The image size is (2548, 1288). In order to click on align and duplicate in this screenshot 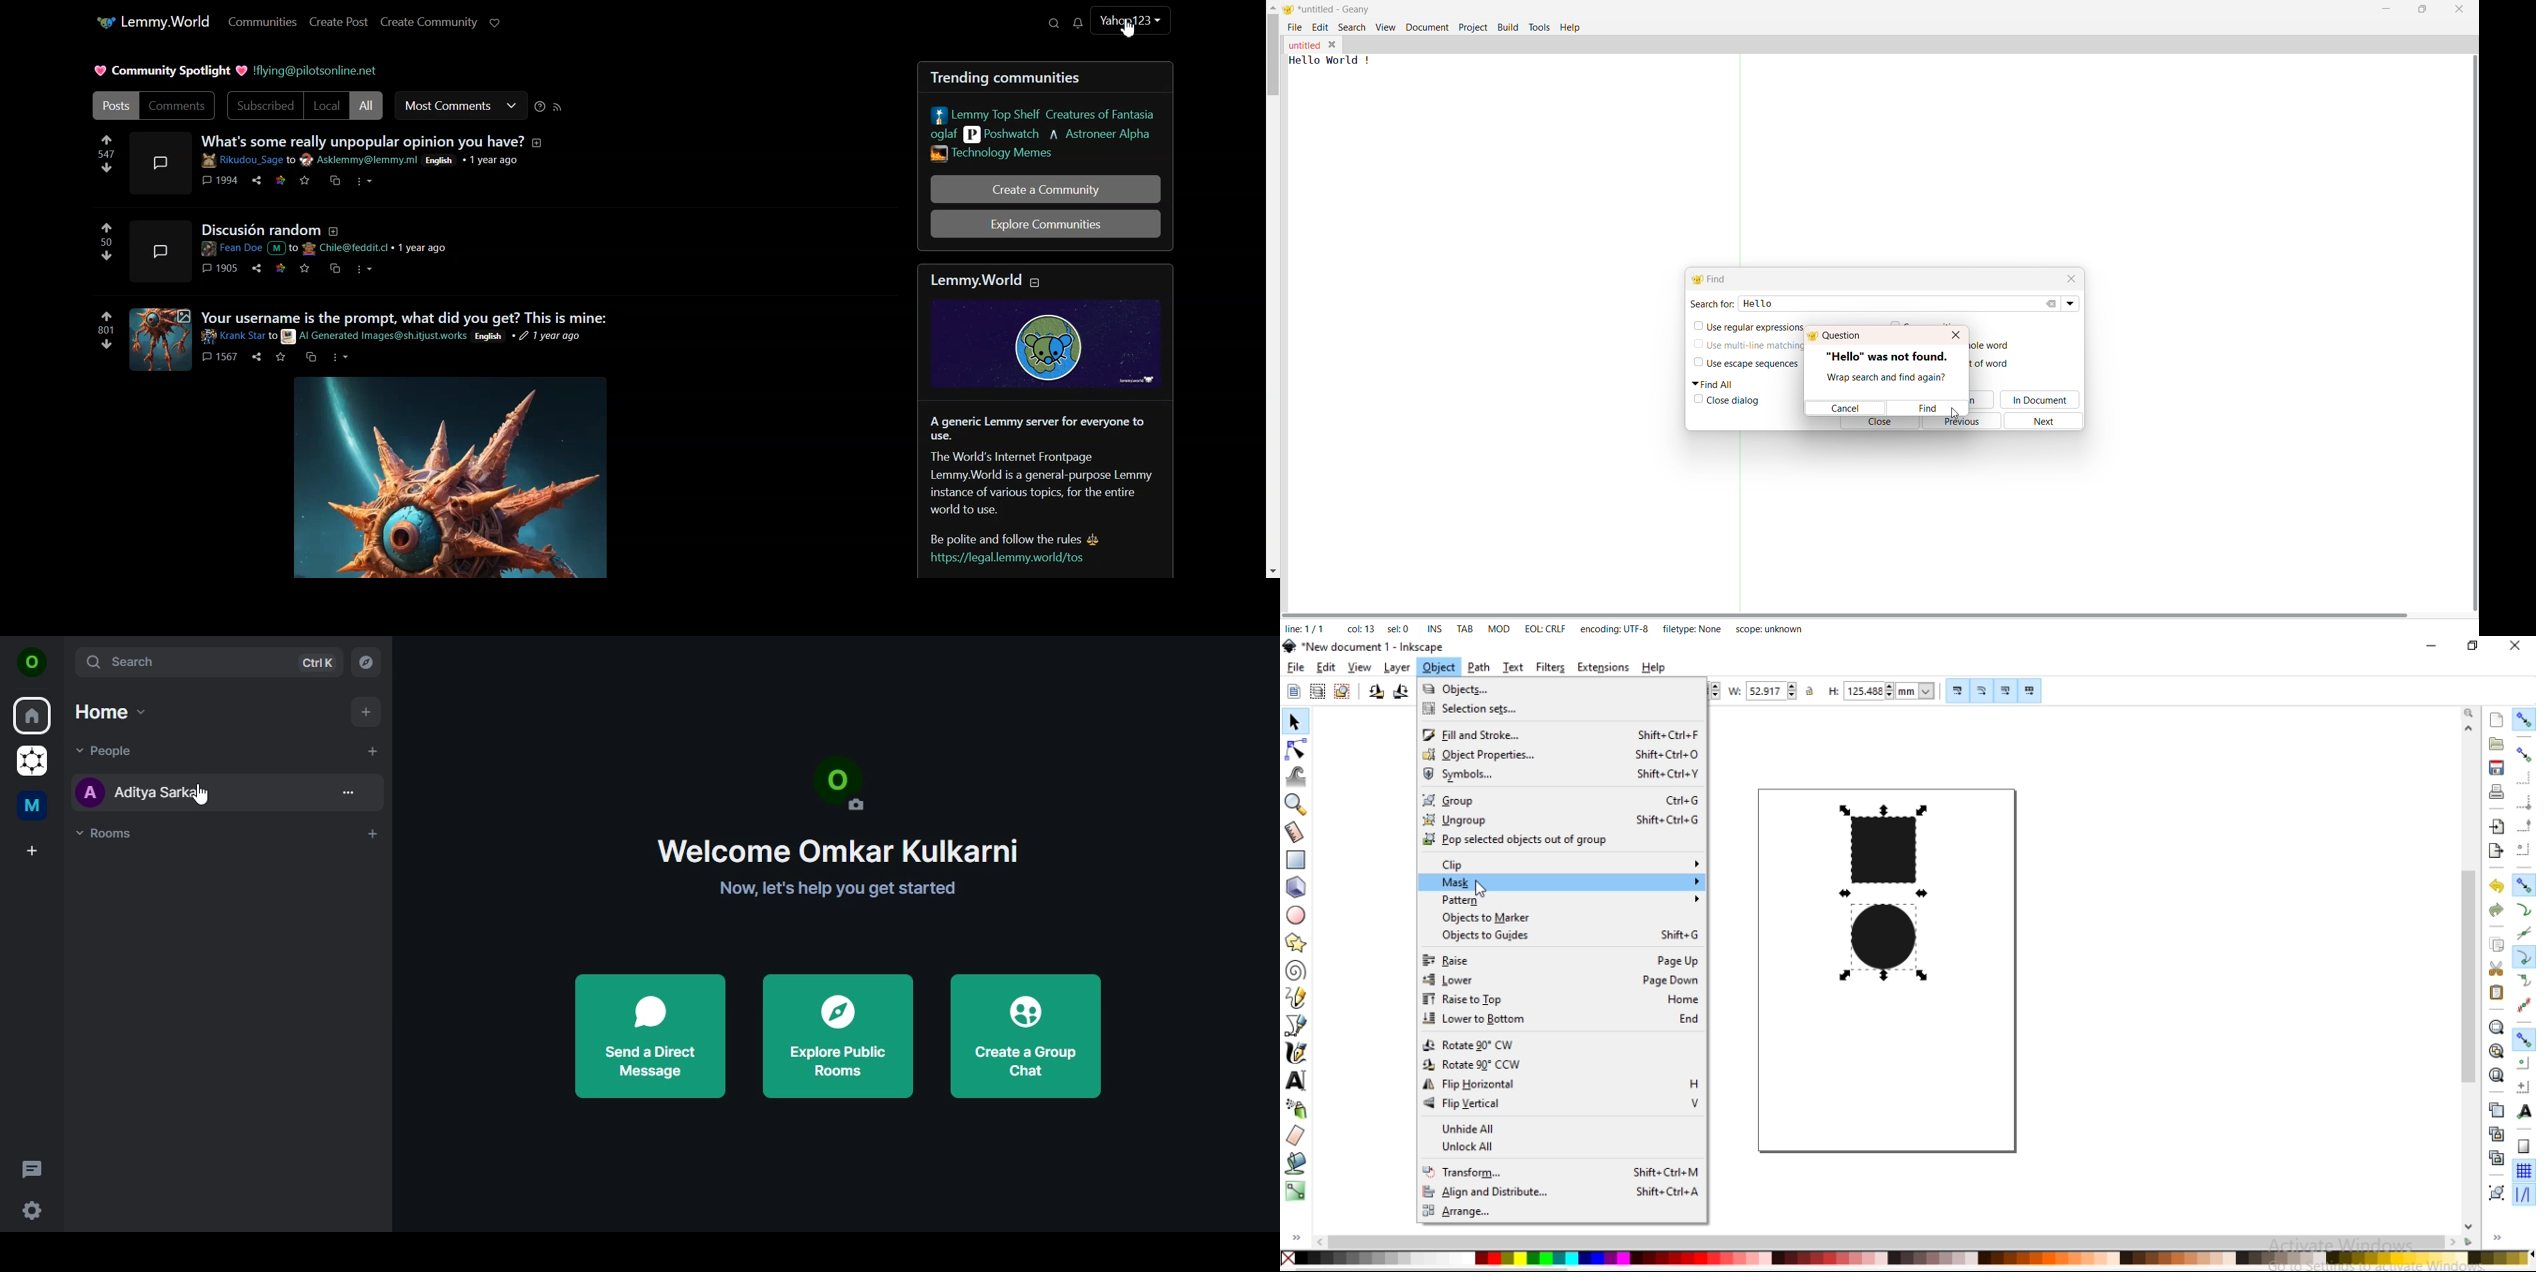, I will do `click(1561, 1193)`.